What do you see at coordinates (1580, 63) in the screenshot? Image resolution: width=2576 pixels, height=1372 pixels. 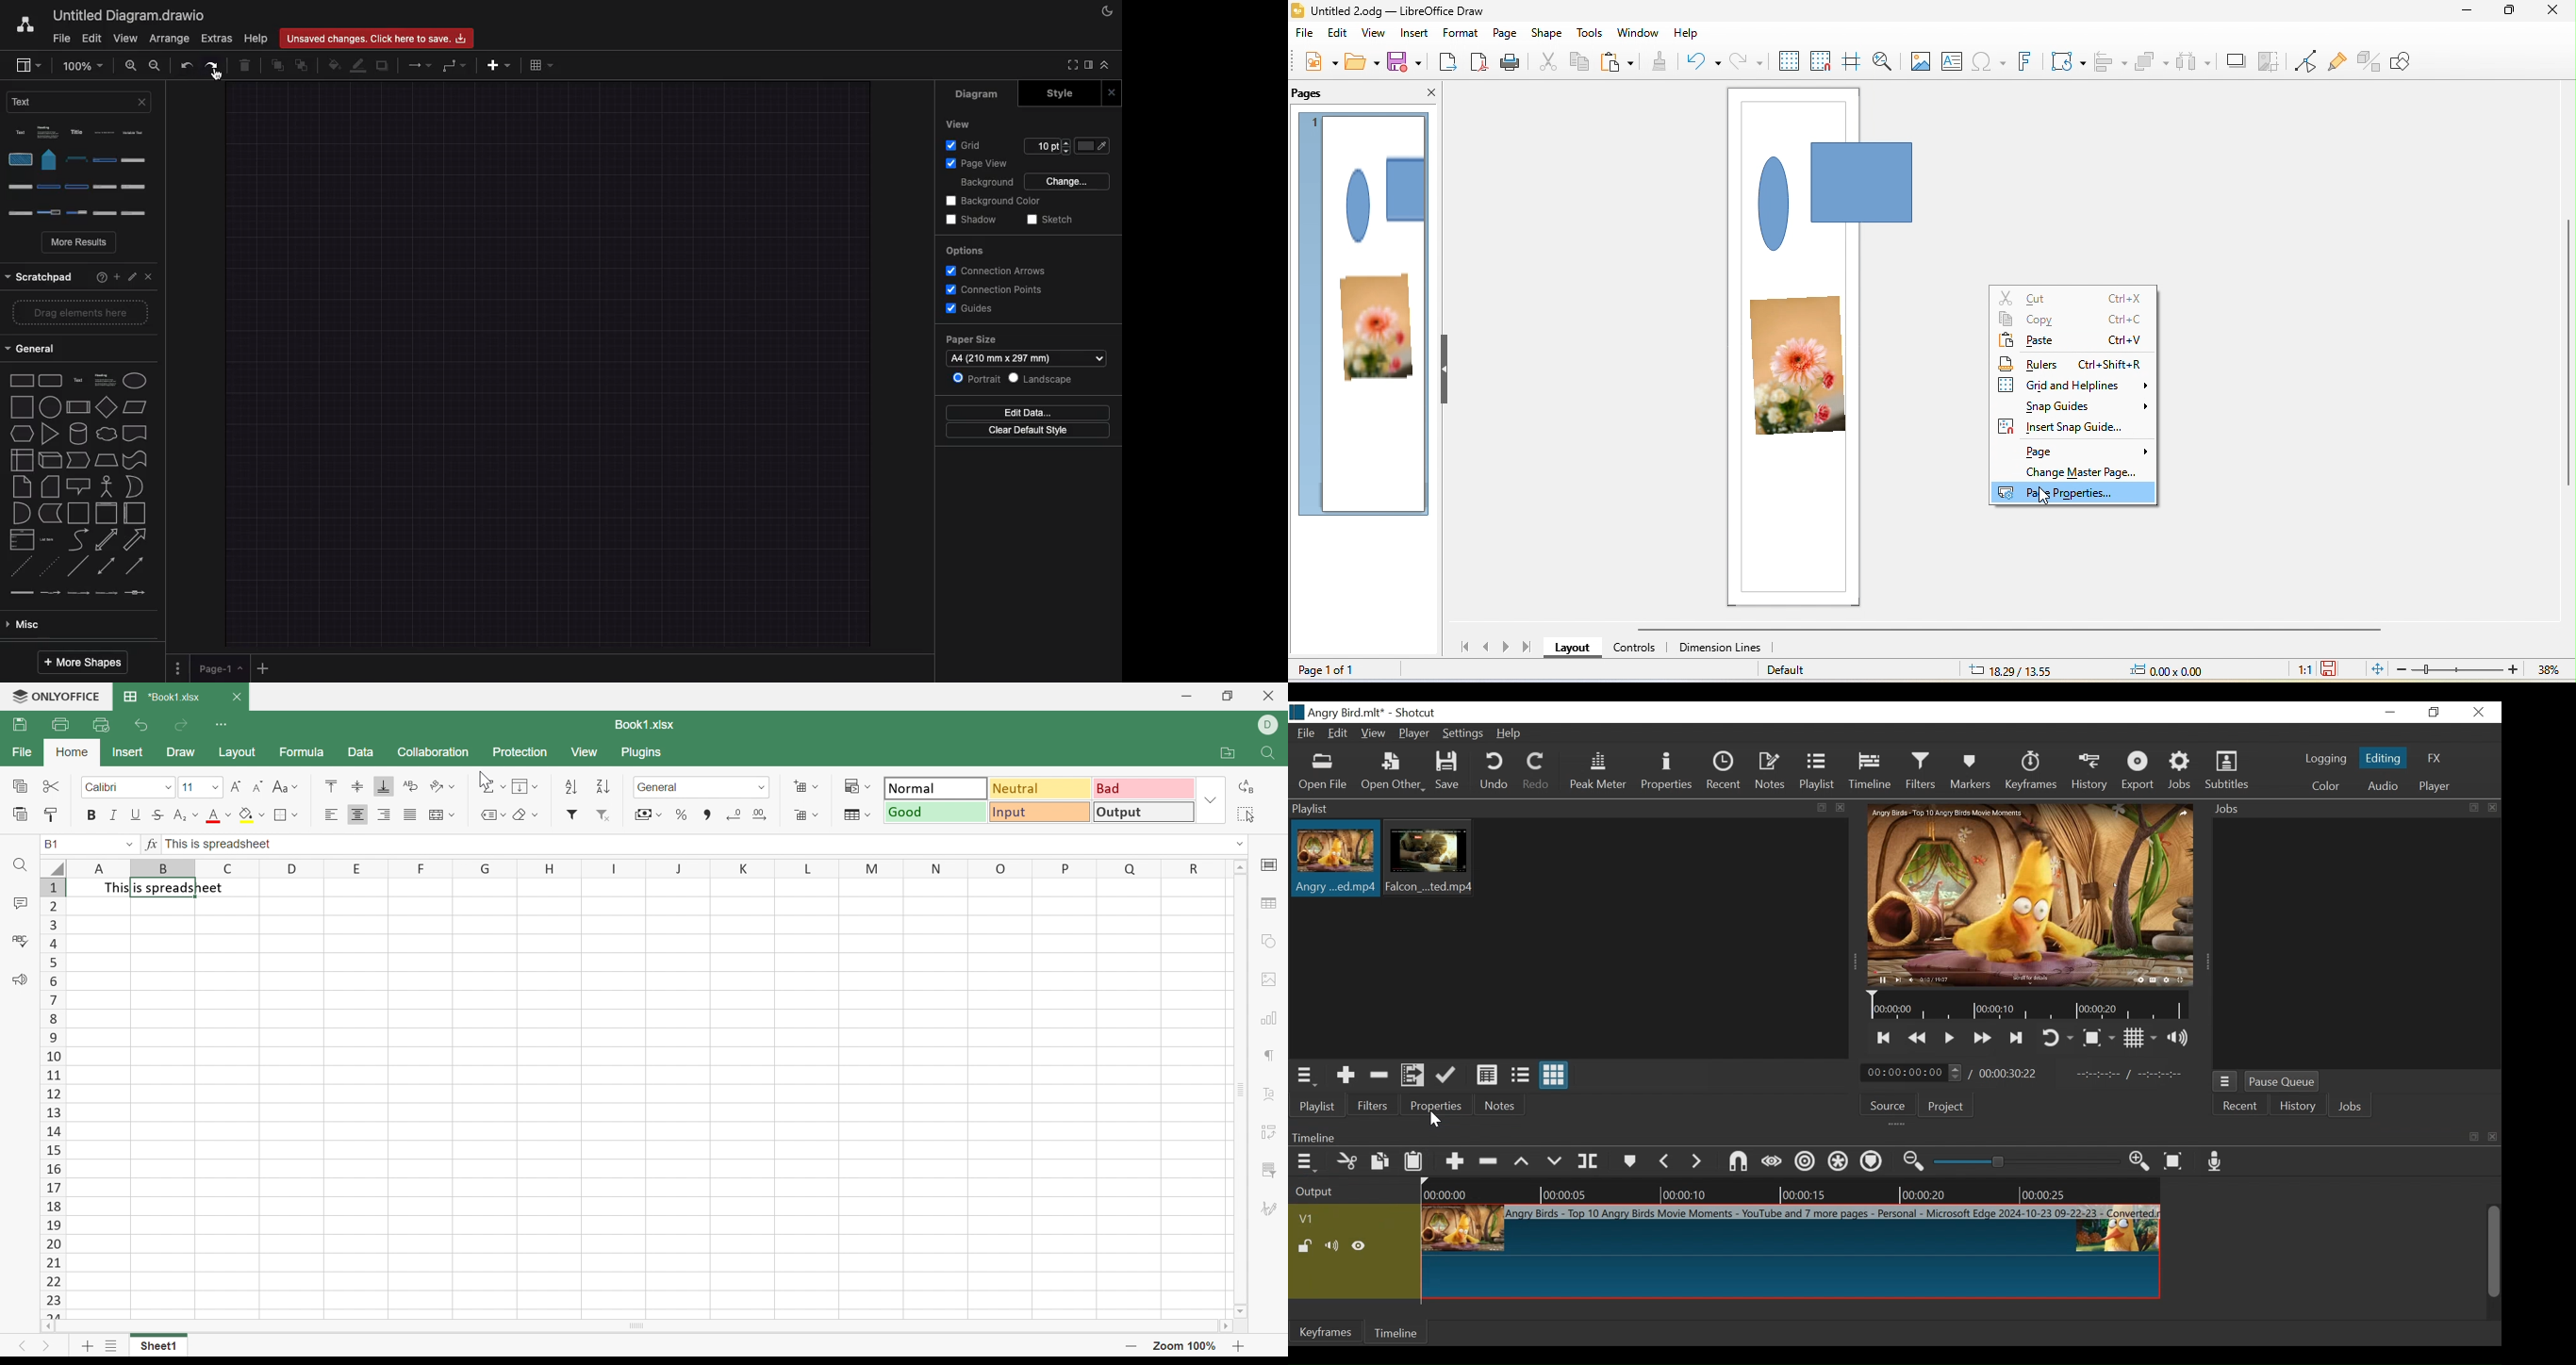 I see `copy` at bounding box center [1580, 63].